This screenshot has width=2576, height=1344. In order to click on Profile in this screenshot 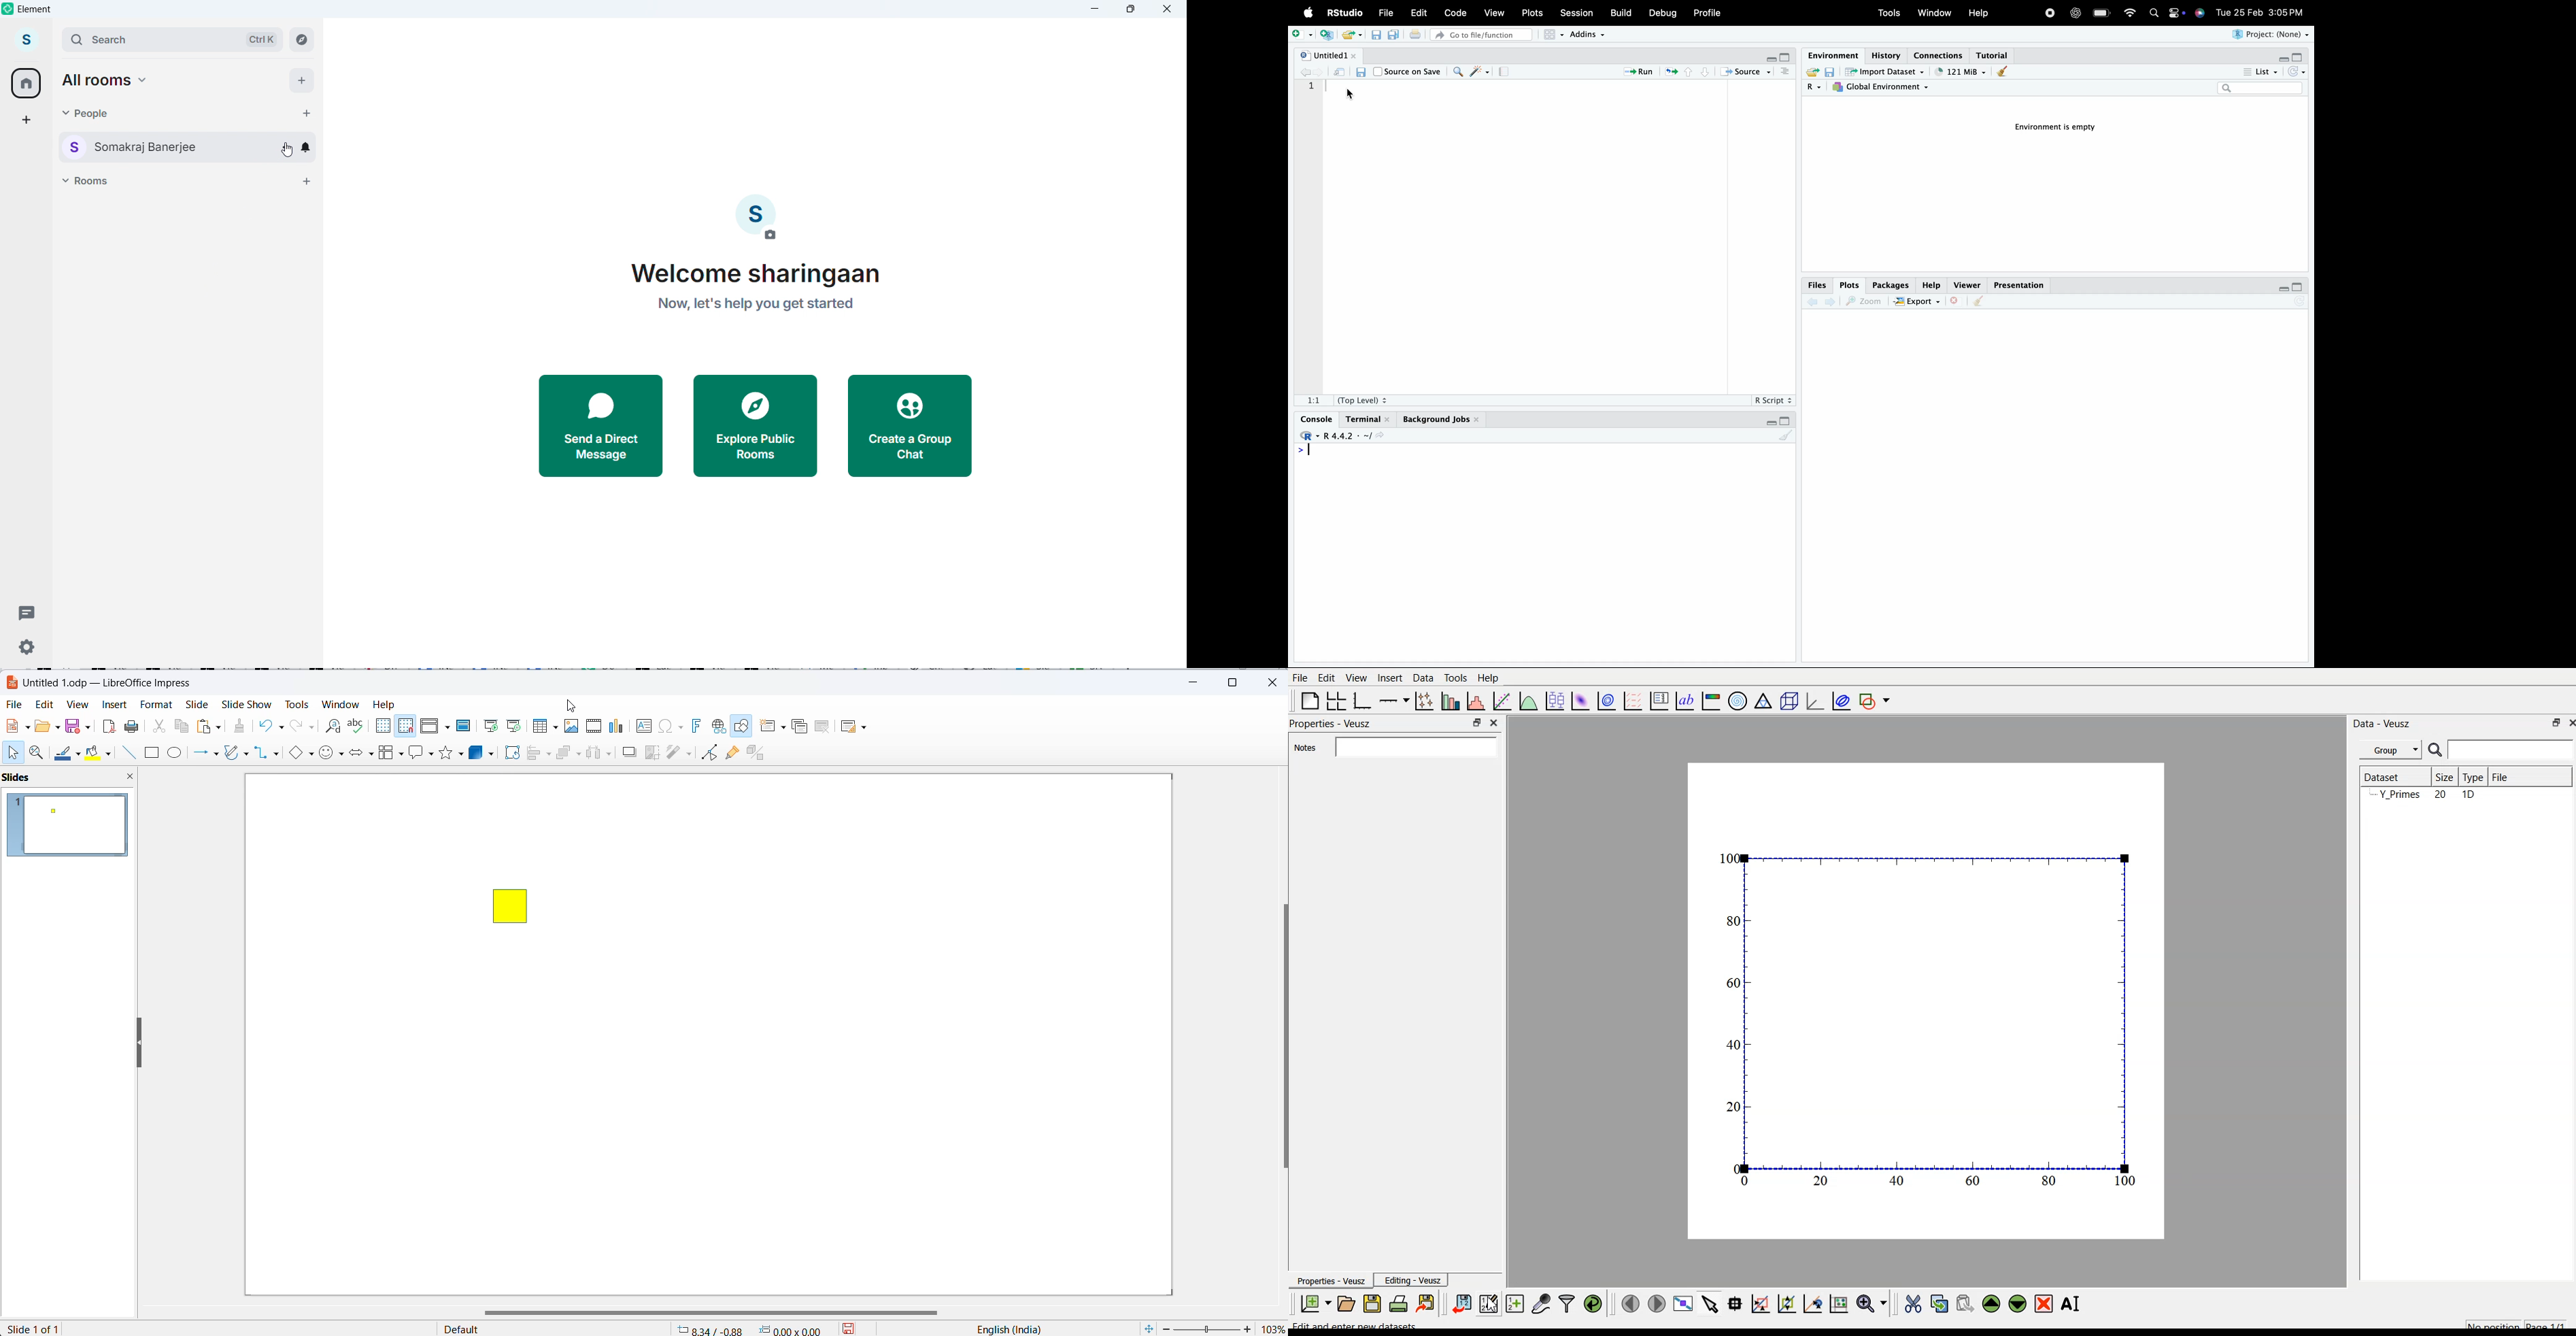, I will do `click(1707, 13)`.